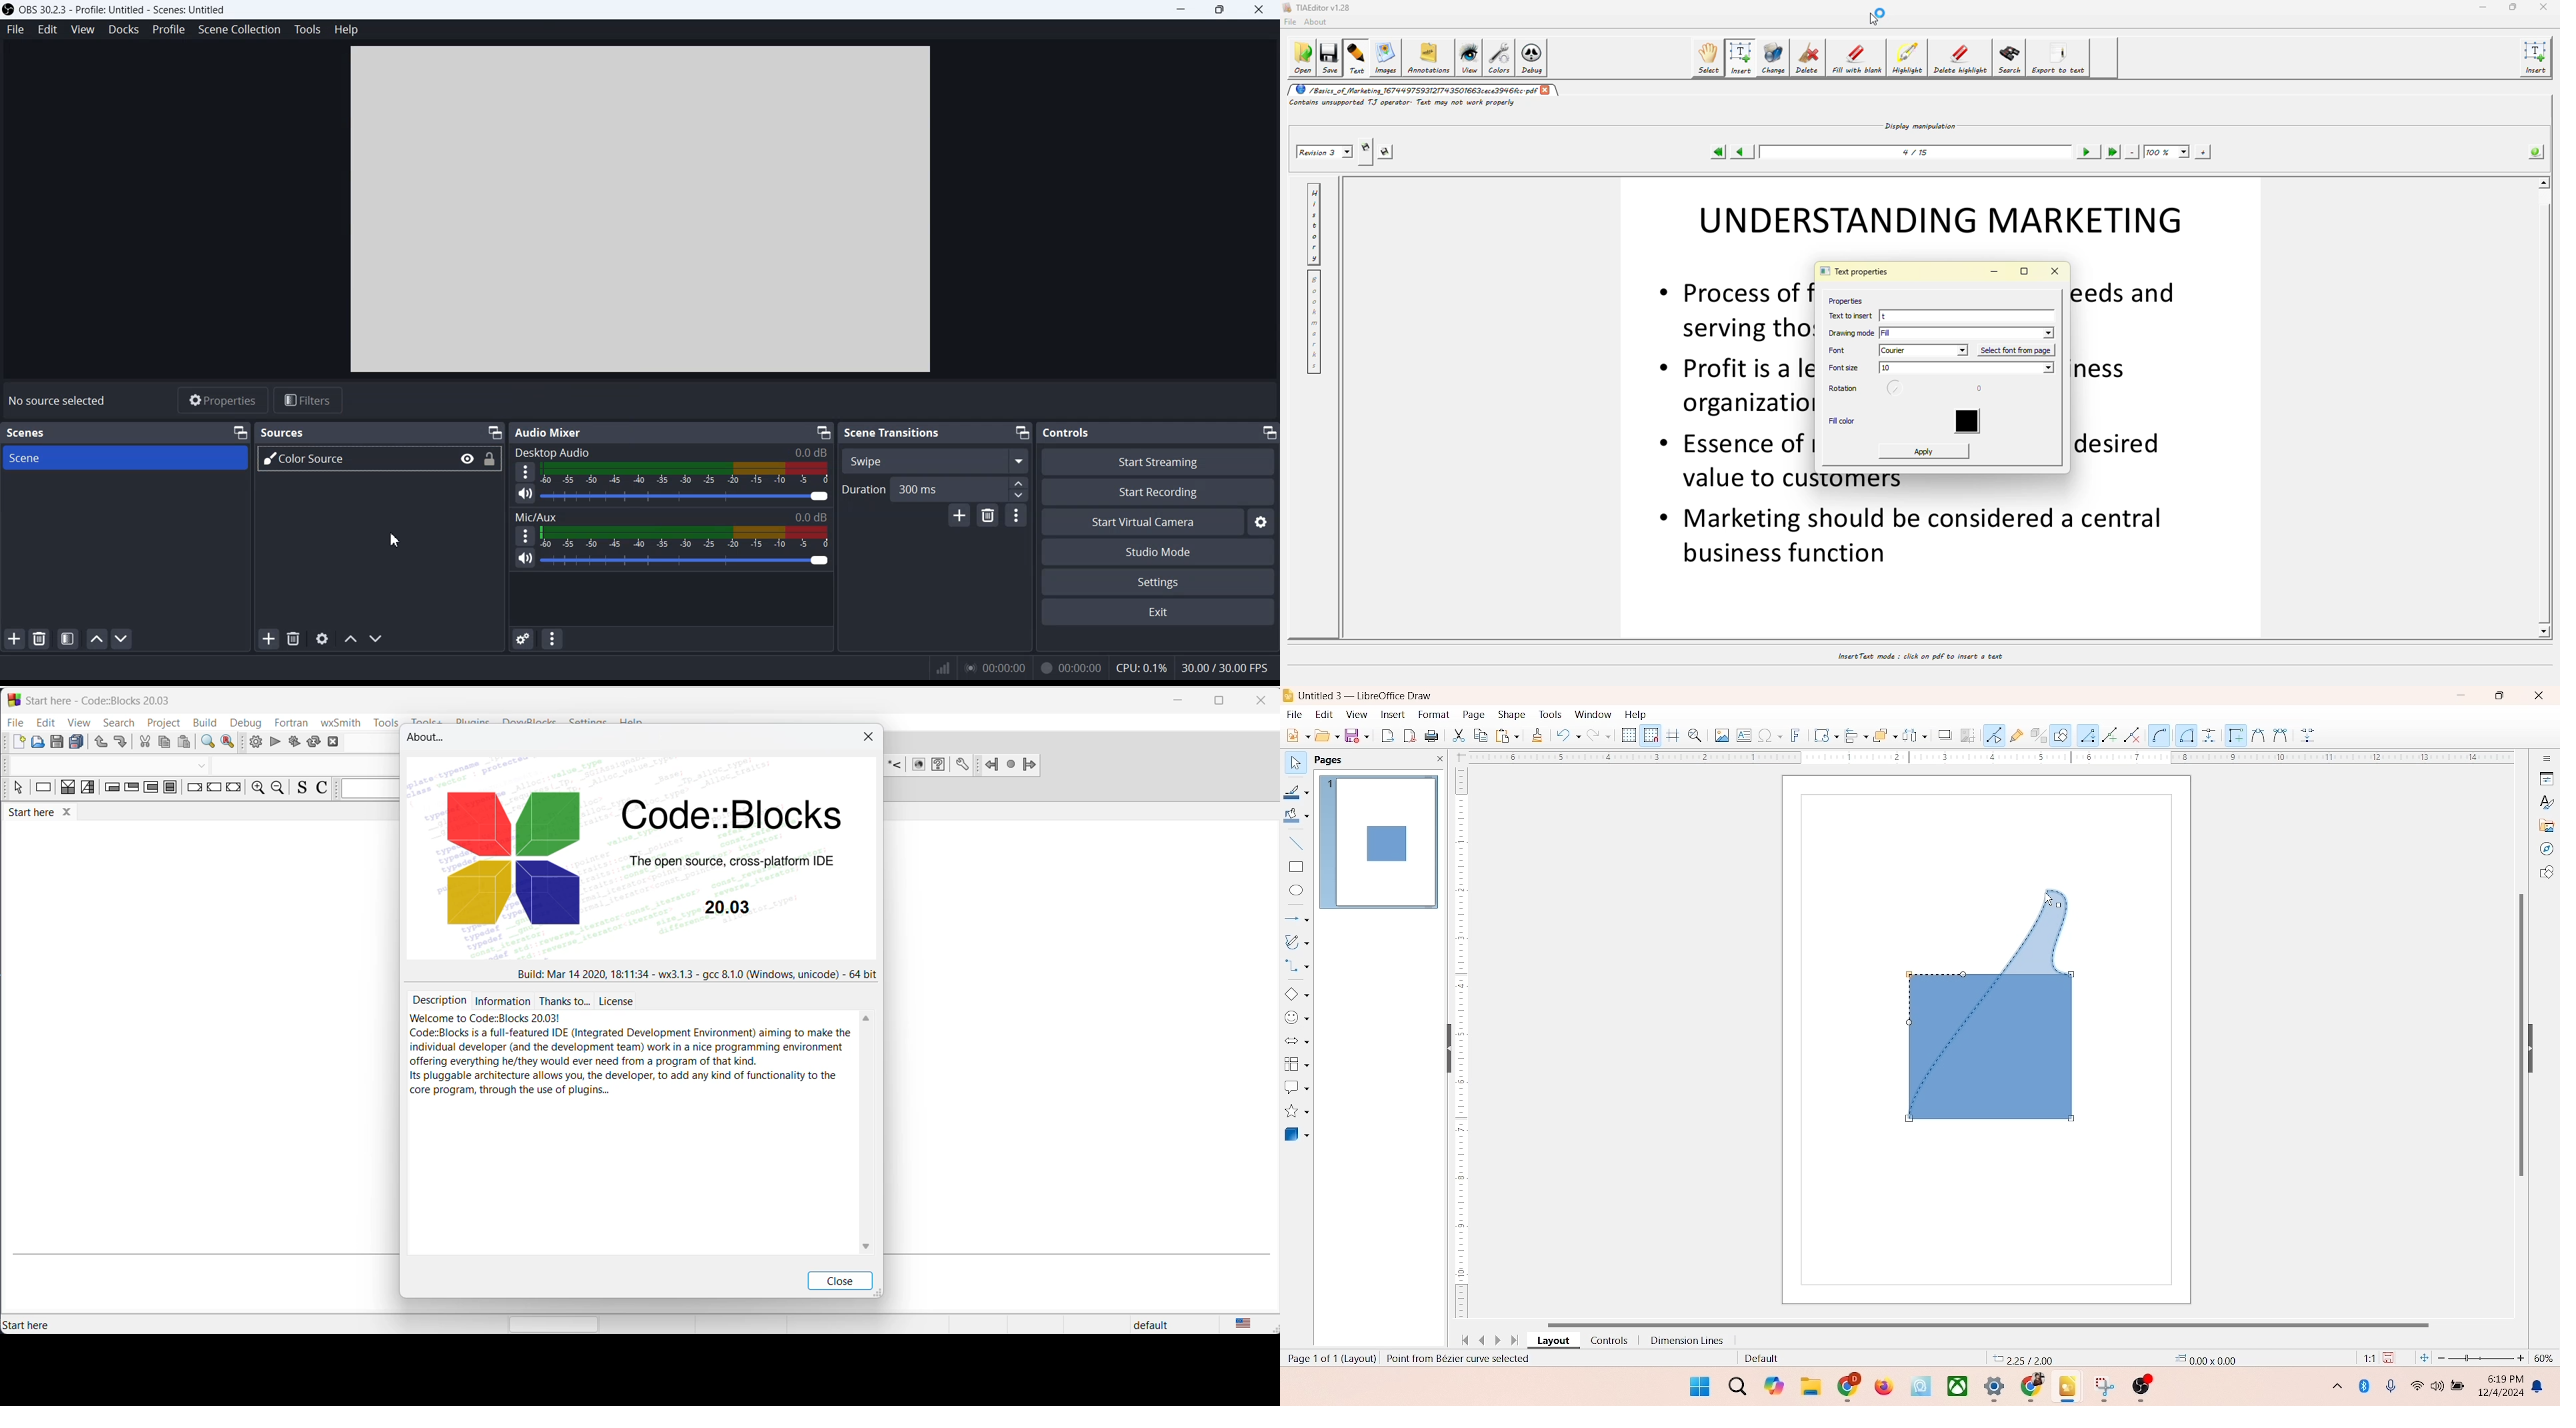 The image size is (2576, 1428). Describe the element at coordinates (2547, 824) in the screenshot. I see `gallery` at that location.